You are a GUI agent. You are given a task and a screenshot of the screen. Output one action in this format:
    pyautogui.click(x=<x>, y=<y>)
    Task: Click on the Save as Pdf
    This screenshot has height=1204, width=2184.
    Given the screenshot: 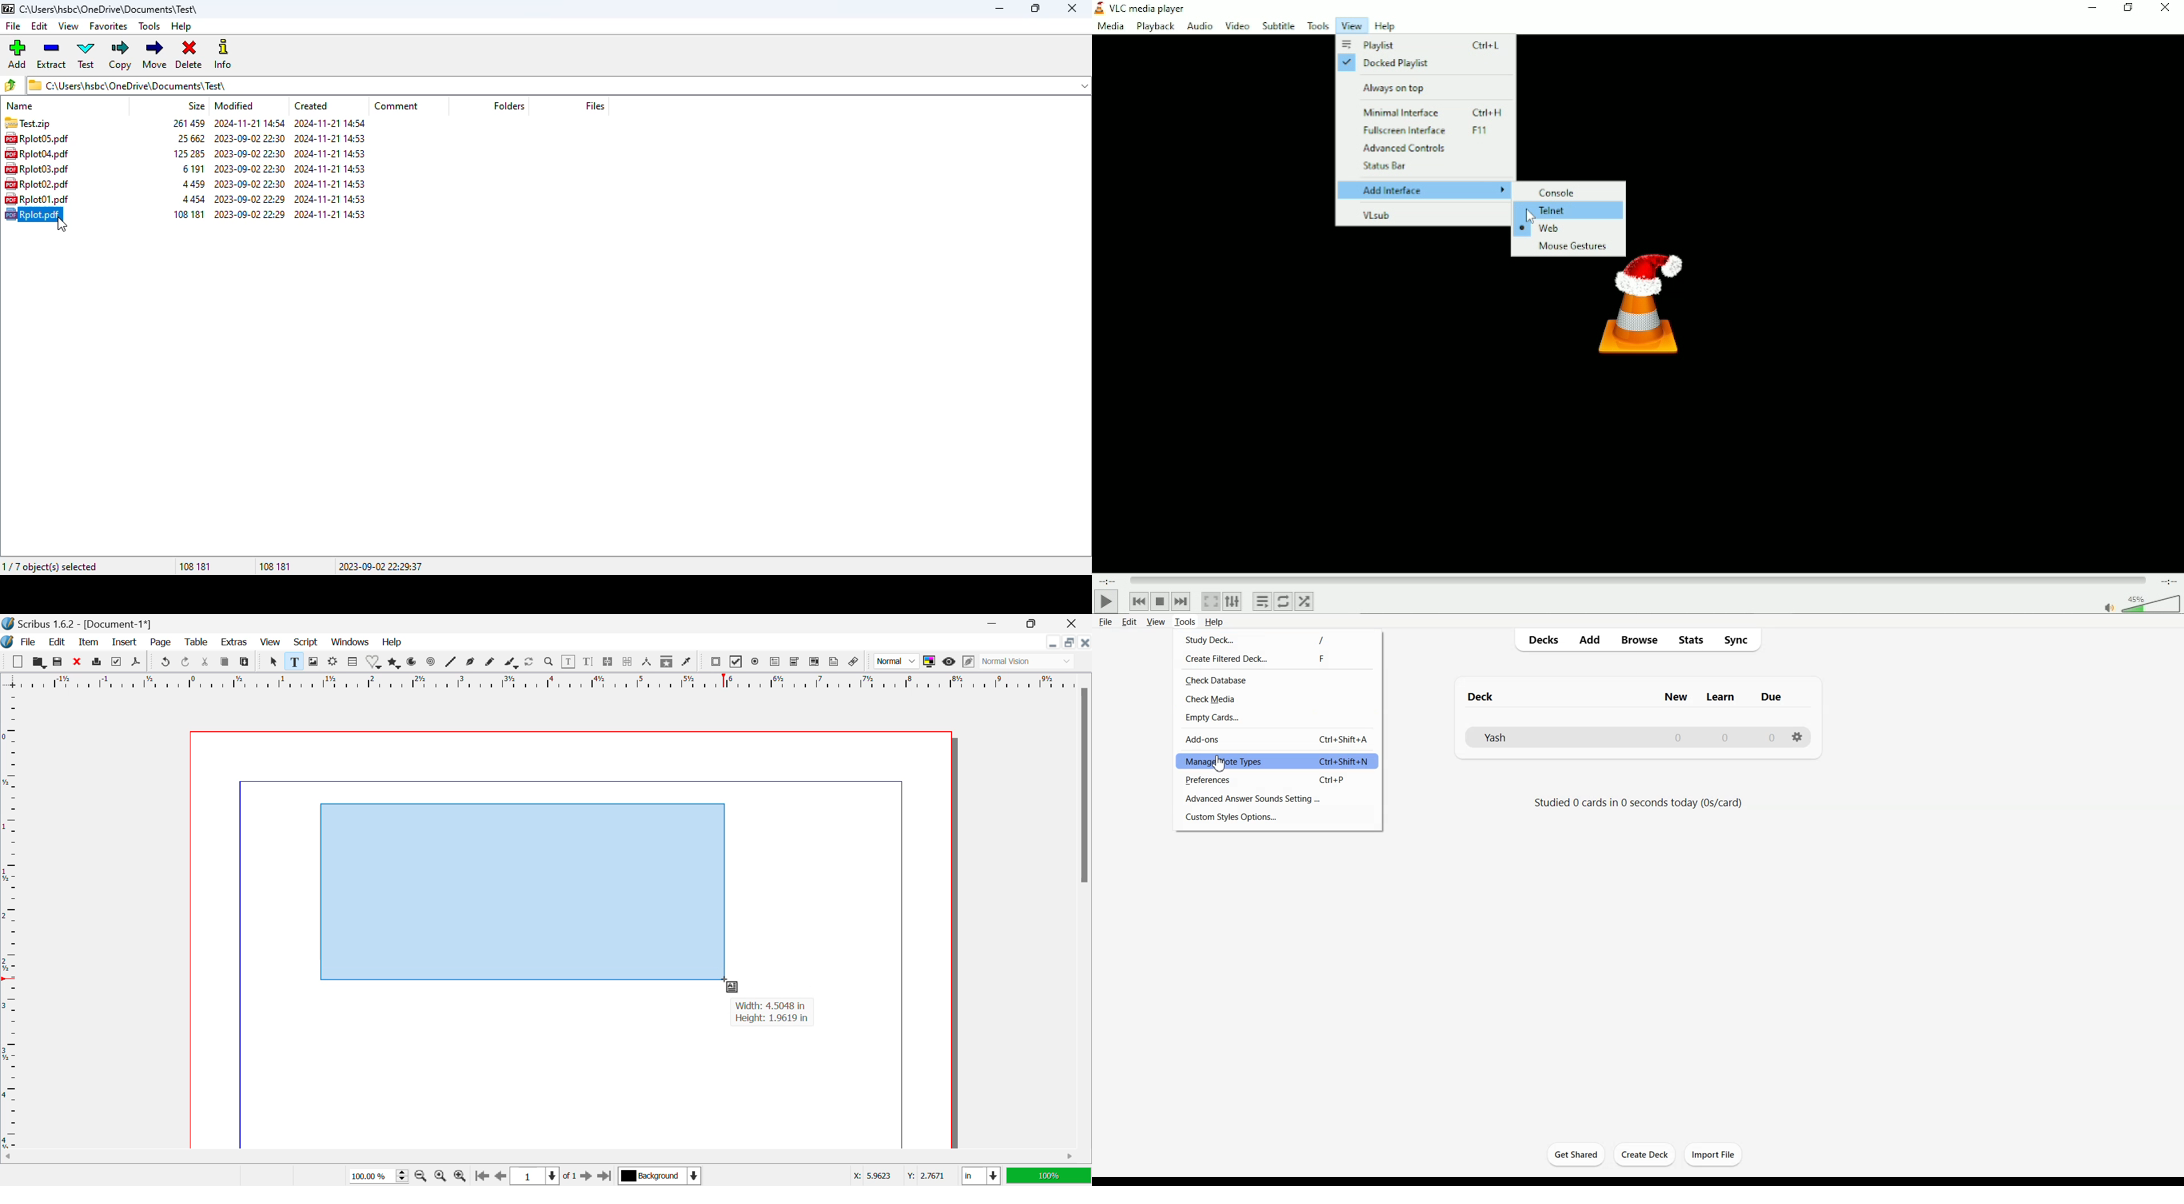 What is the action you would take?
    pyautogui.click(x=139, y=662)
    